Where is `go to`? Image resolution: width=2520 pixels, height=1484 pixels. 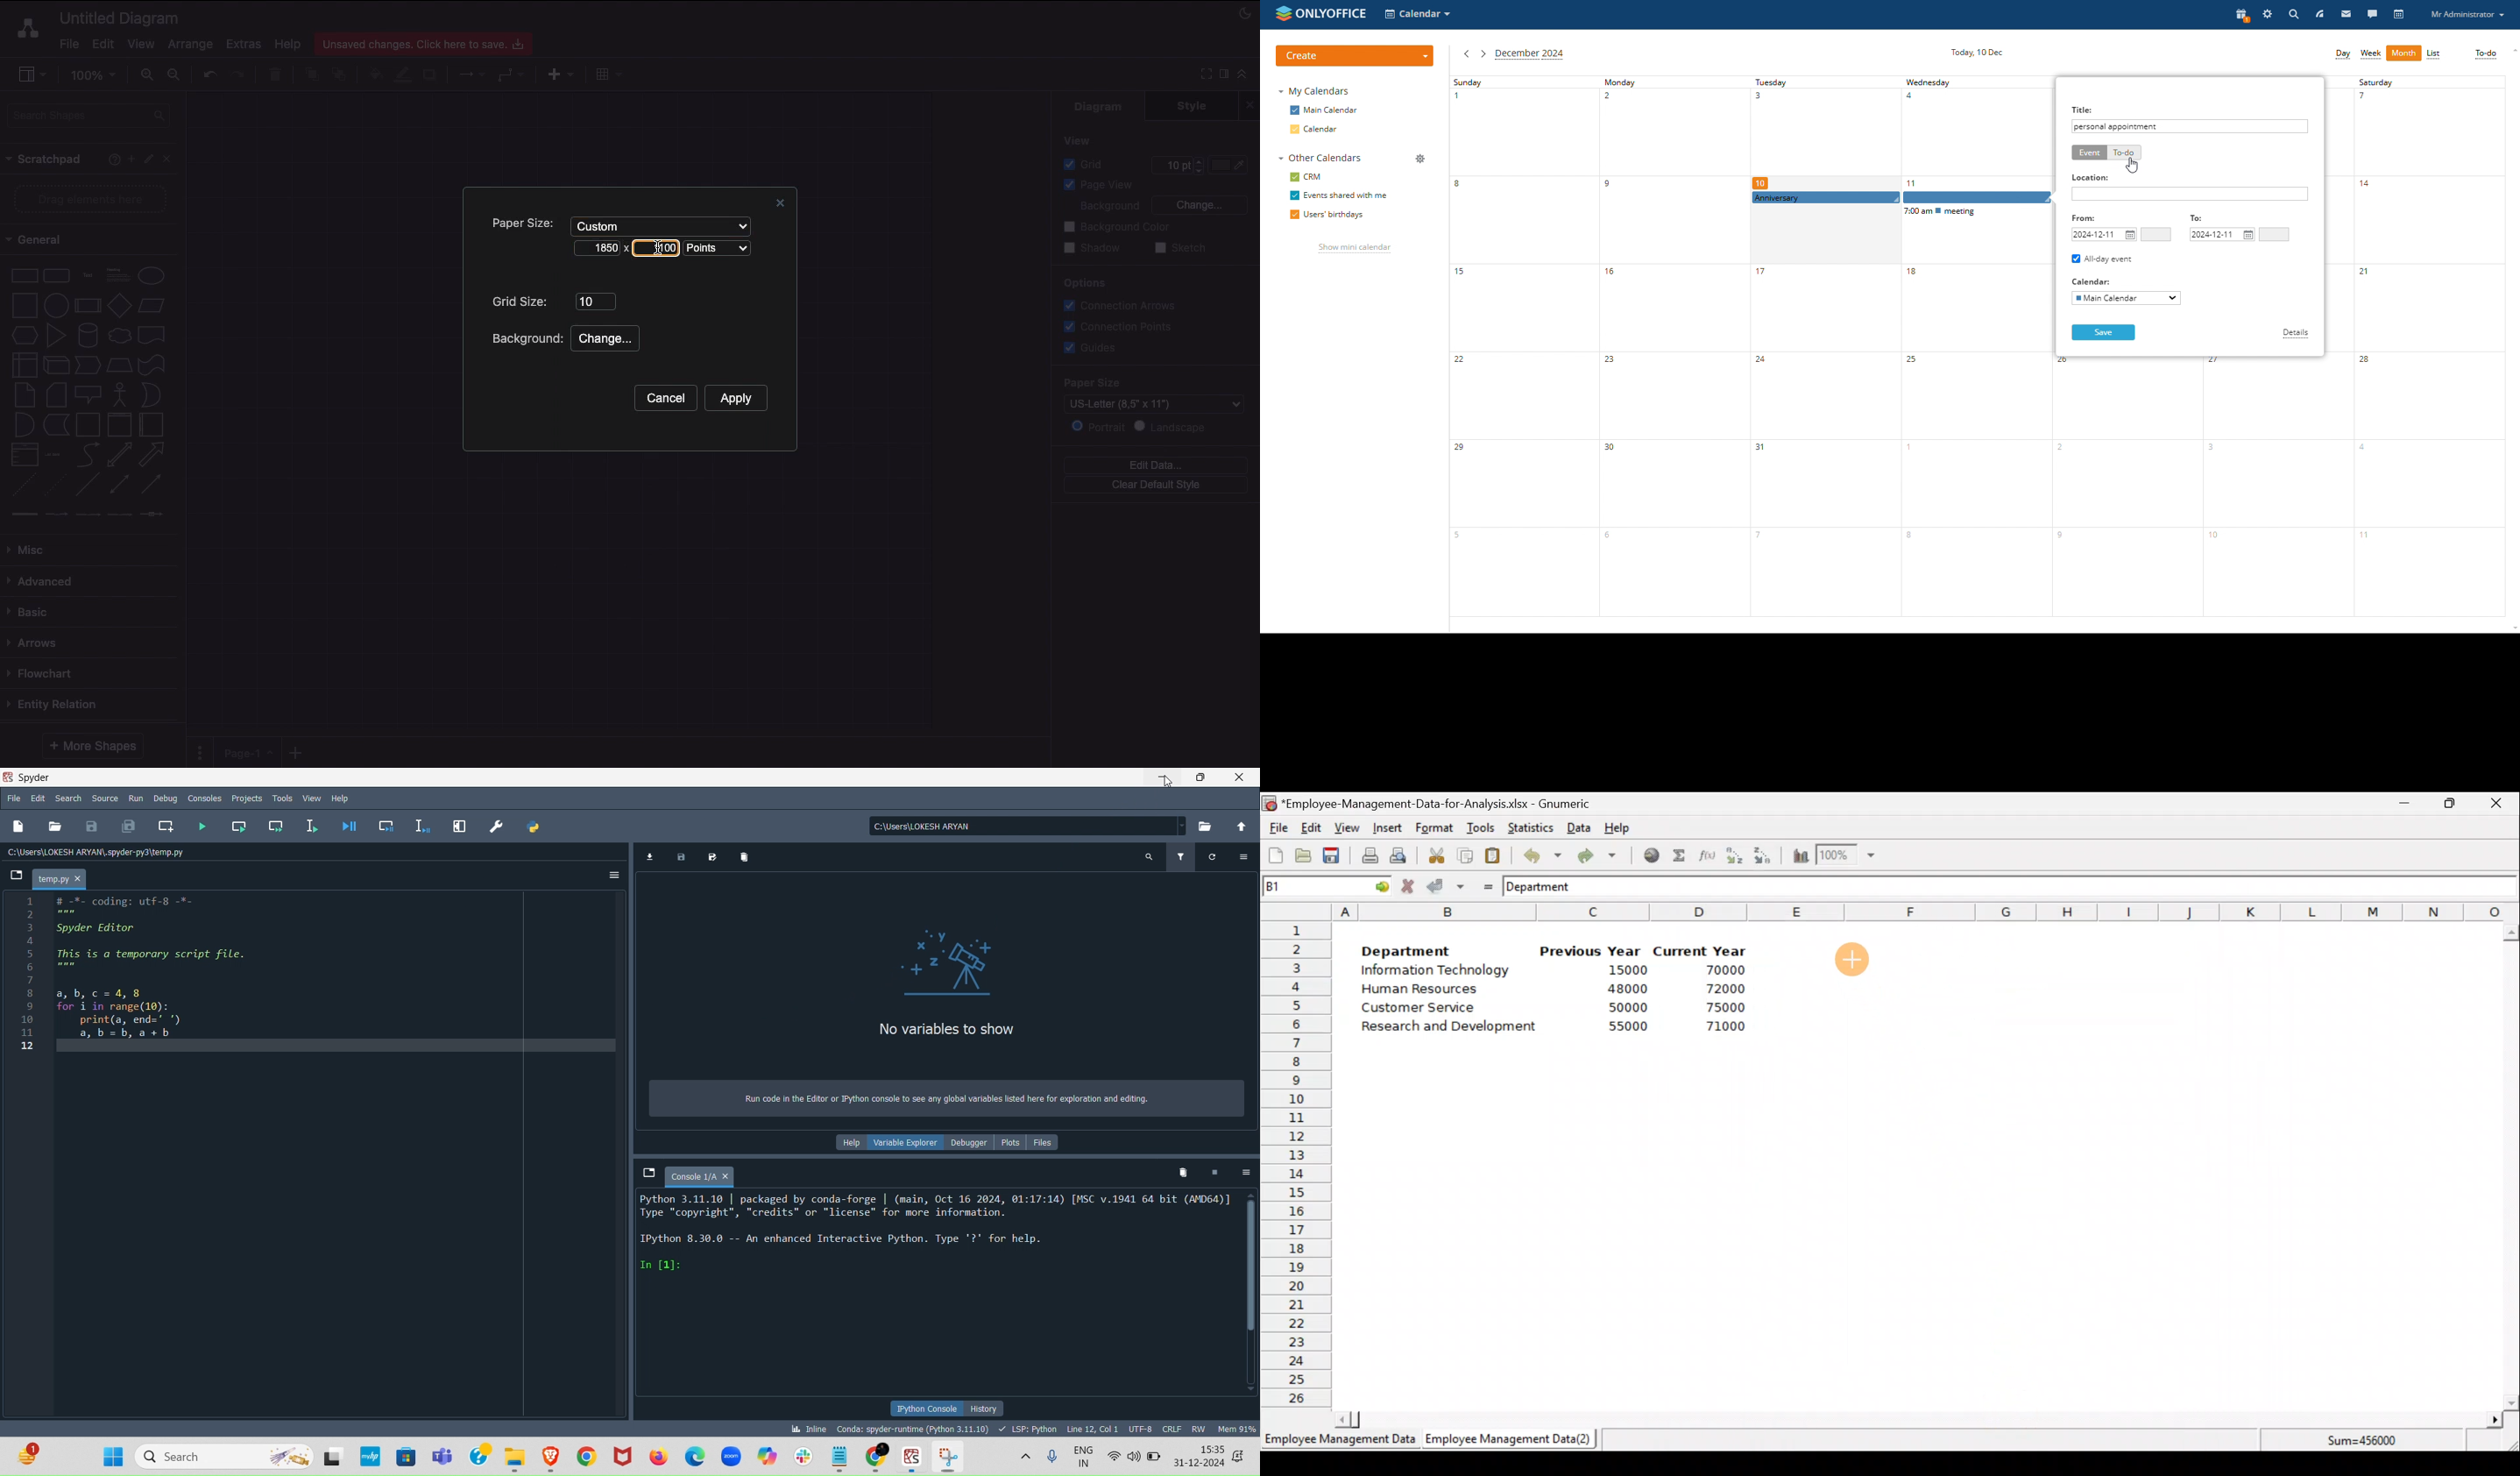
go to is located at coordinates (1377, 885).